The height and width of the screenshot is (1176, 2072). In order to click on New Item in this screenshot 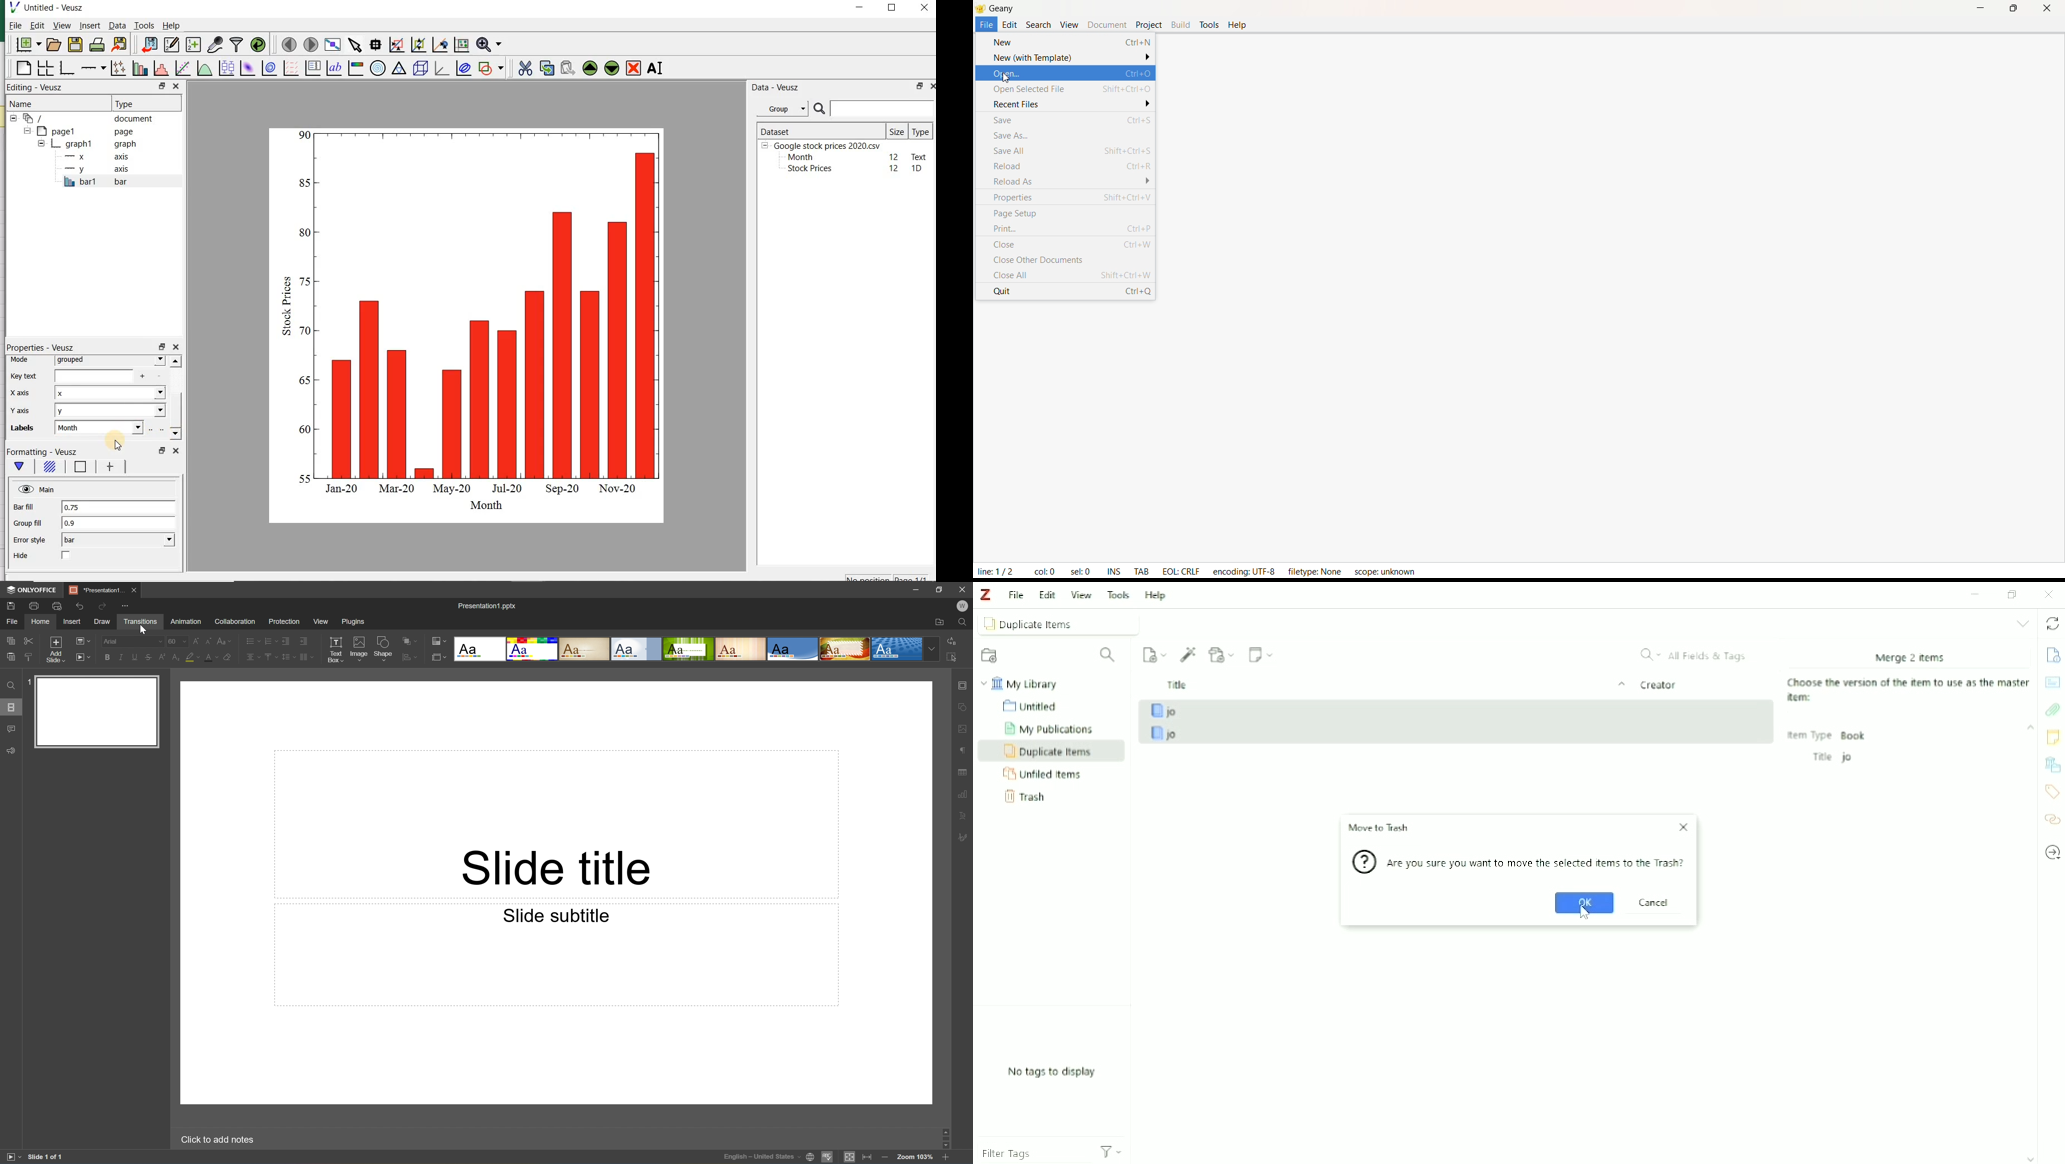, I will do `click(1154, 655)`.